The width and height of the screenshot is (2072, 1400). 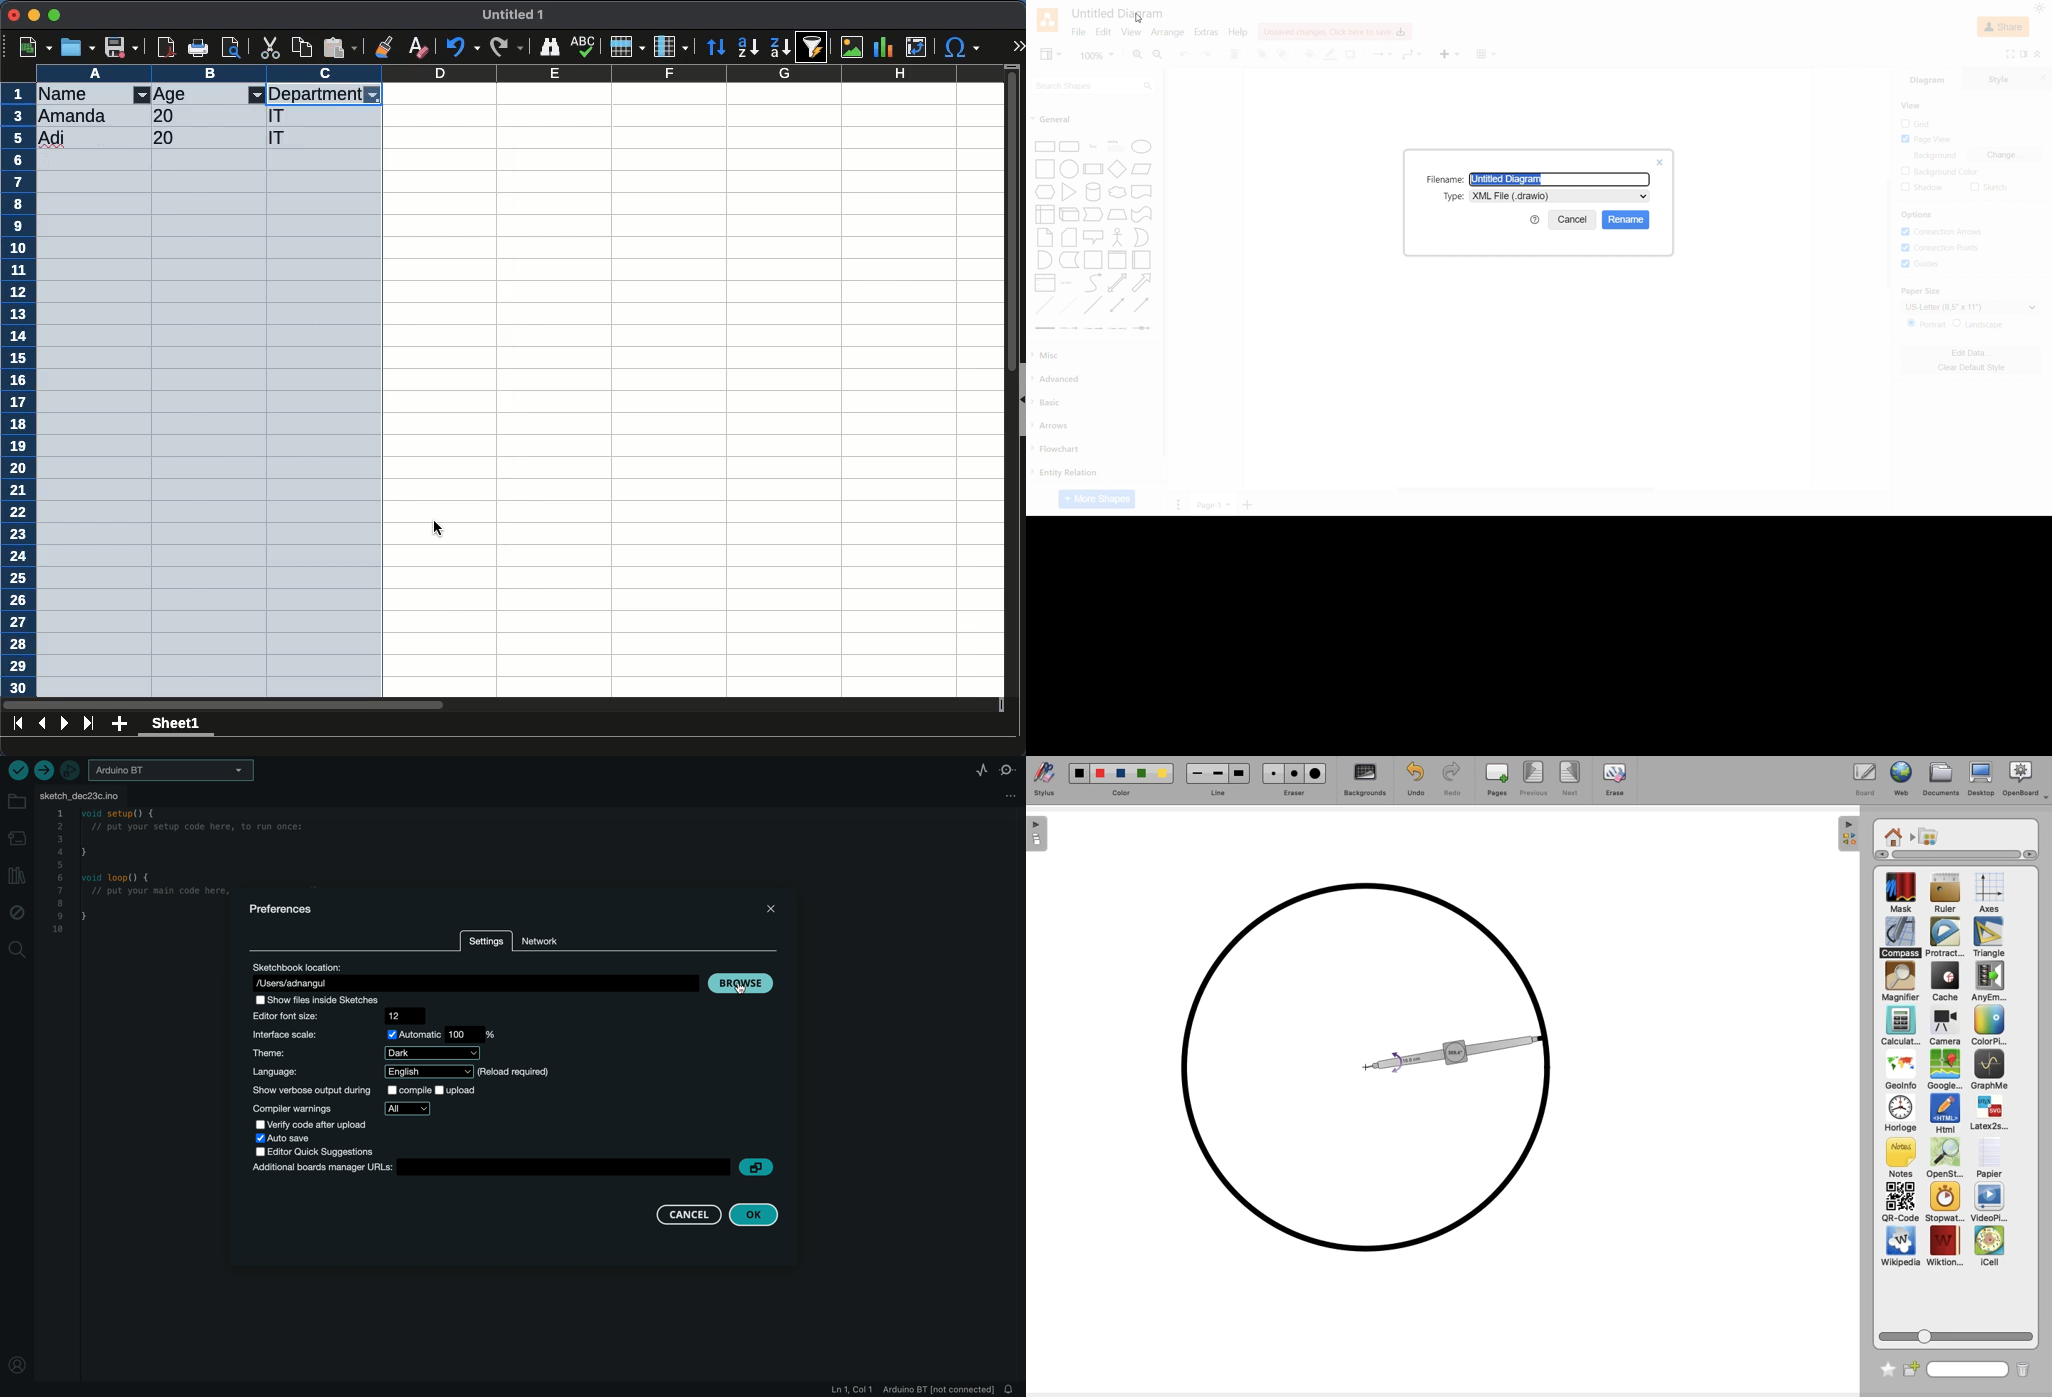 I want to click on color5, so click(x=1161, y=775).